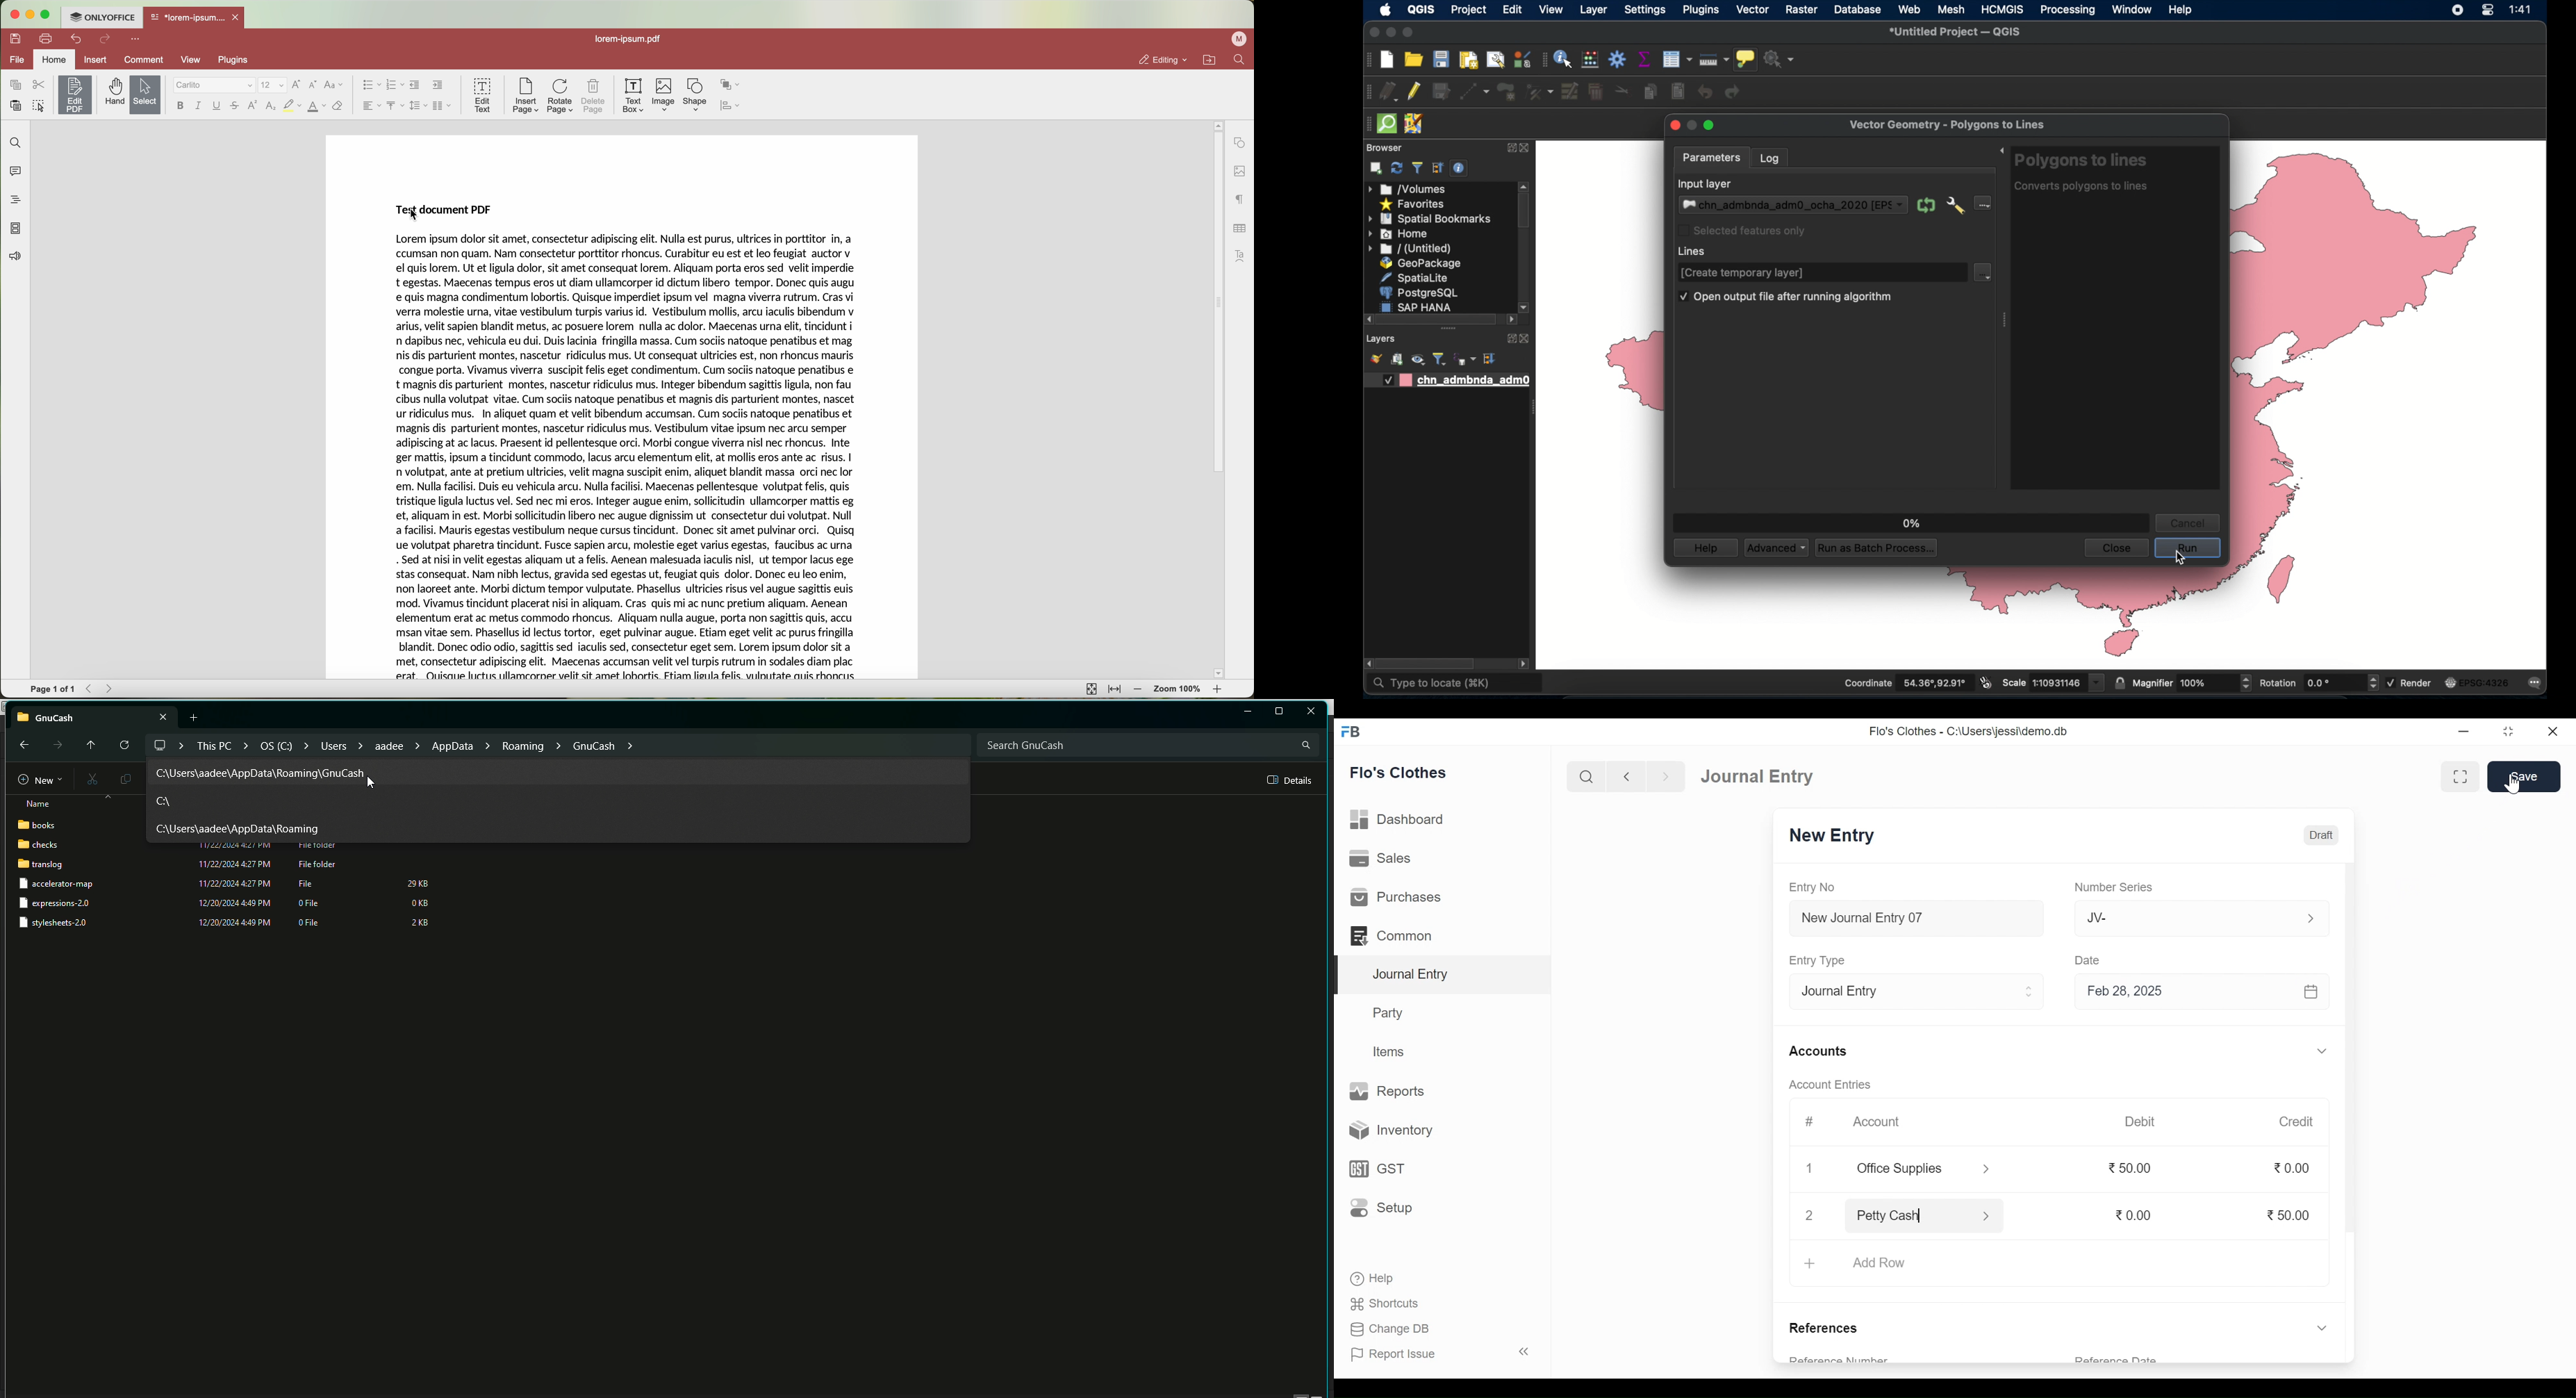  What do you see at coordinates (481, 96) in the screenshot?
I see `edit text` at bounding box center [481, 96].